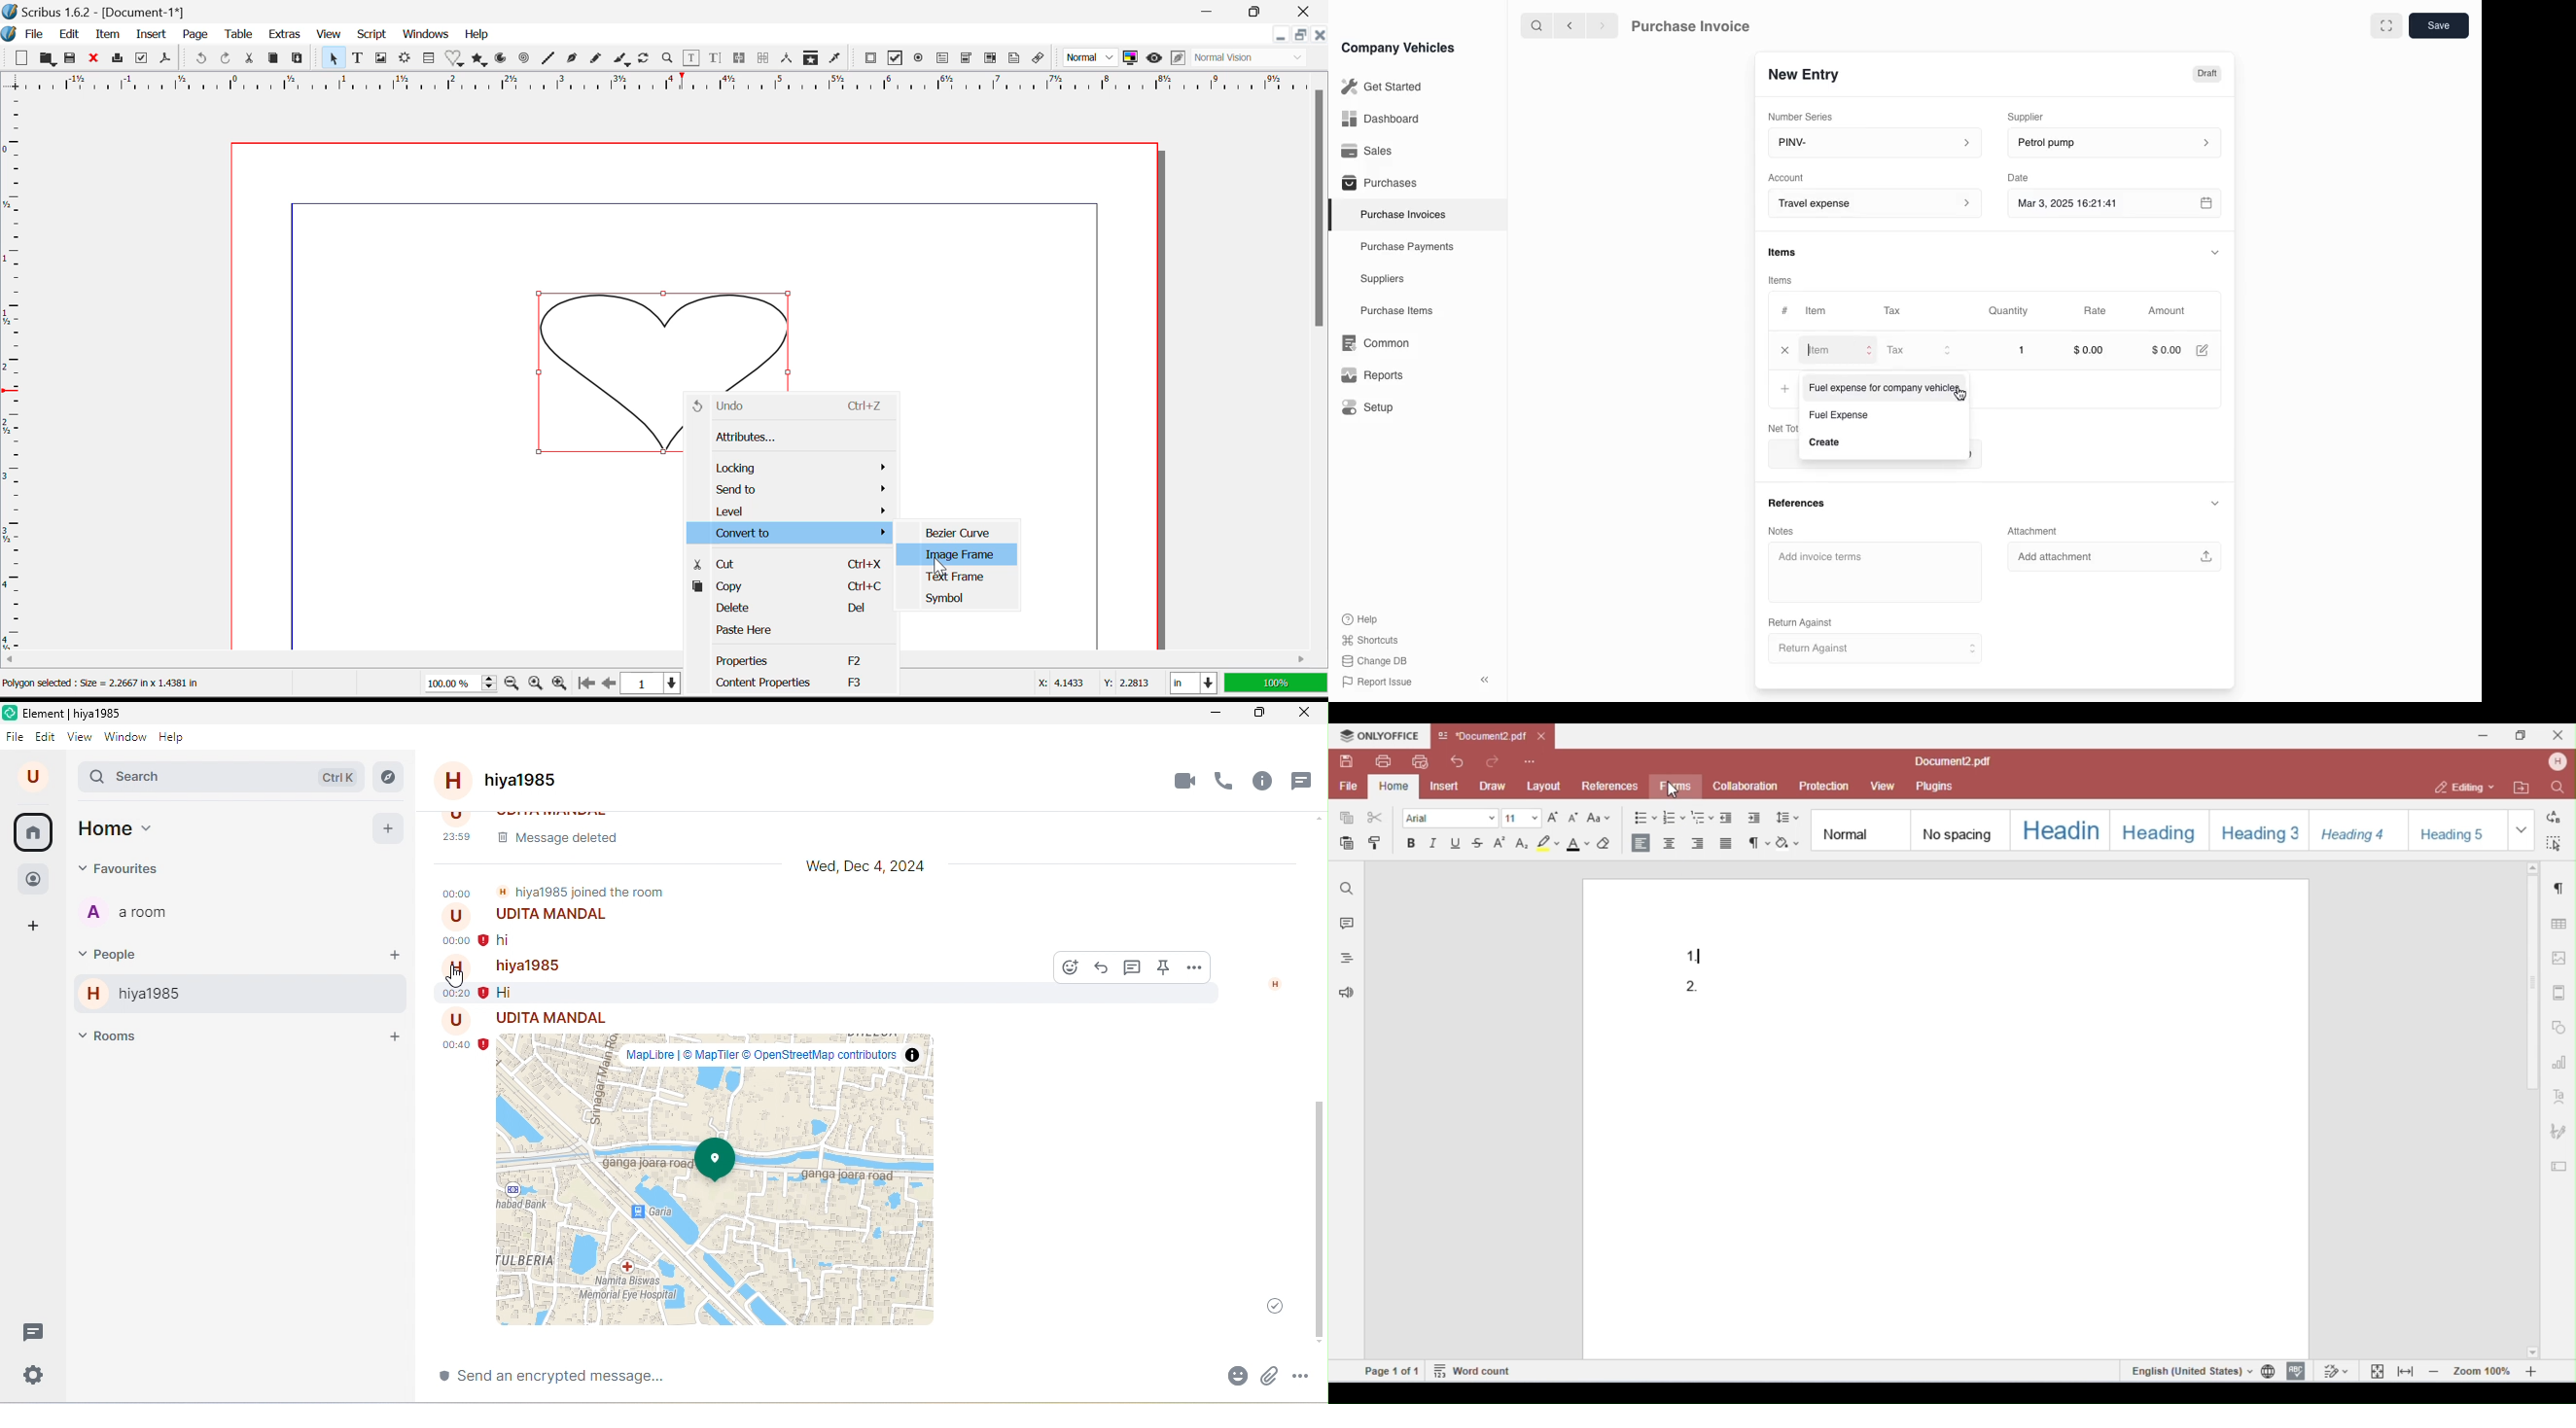 Image resolution: width=2576 pixels, height=1428 pixels. Describe the element at coordinates (149, 35) in the screenshot. I see `Insert` at that location.